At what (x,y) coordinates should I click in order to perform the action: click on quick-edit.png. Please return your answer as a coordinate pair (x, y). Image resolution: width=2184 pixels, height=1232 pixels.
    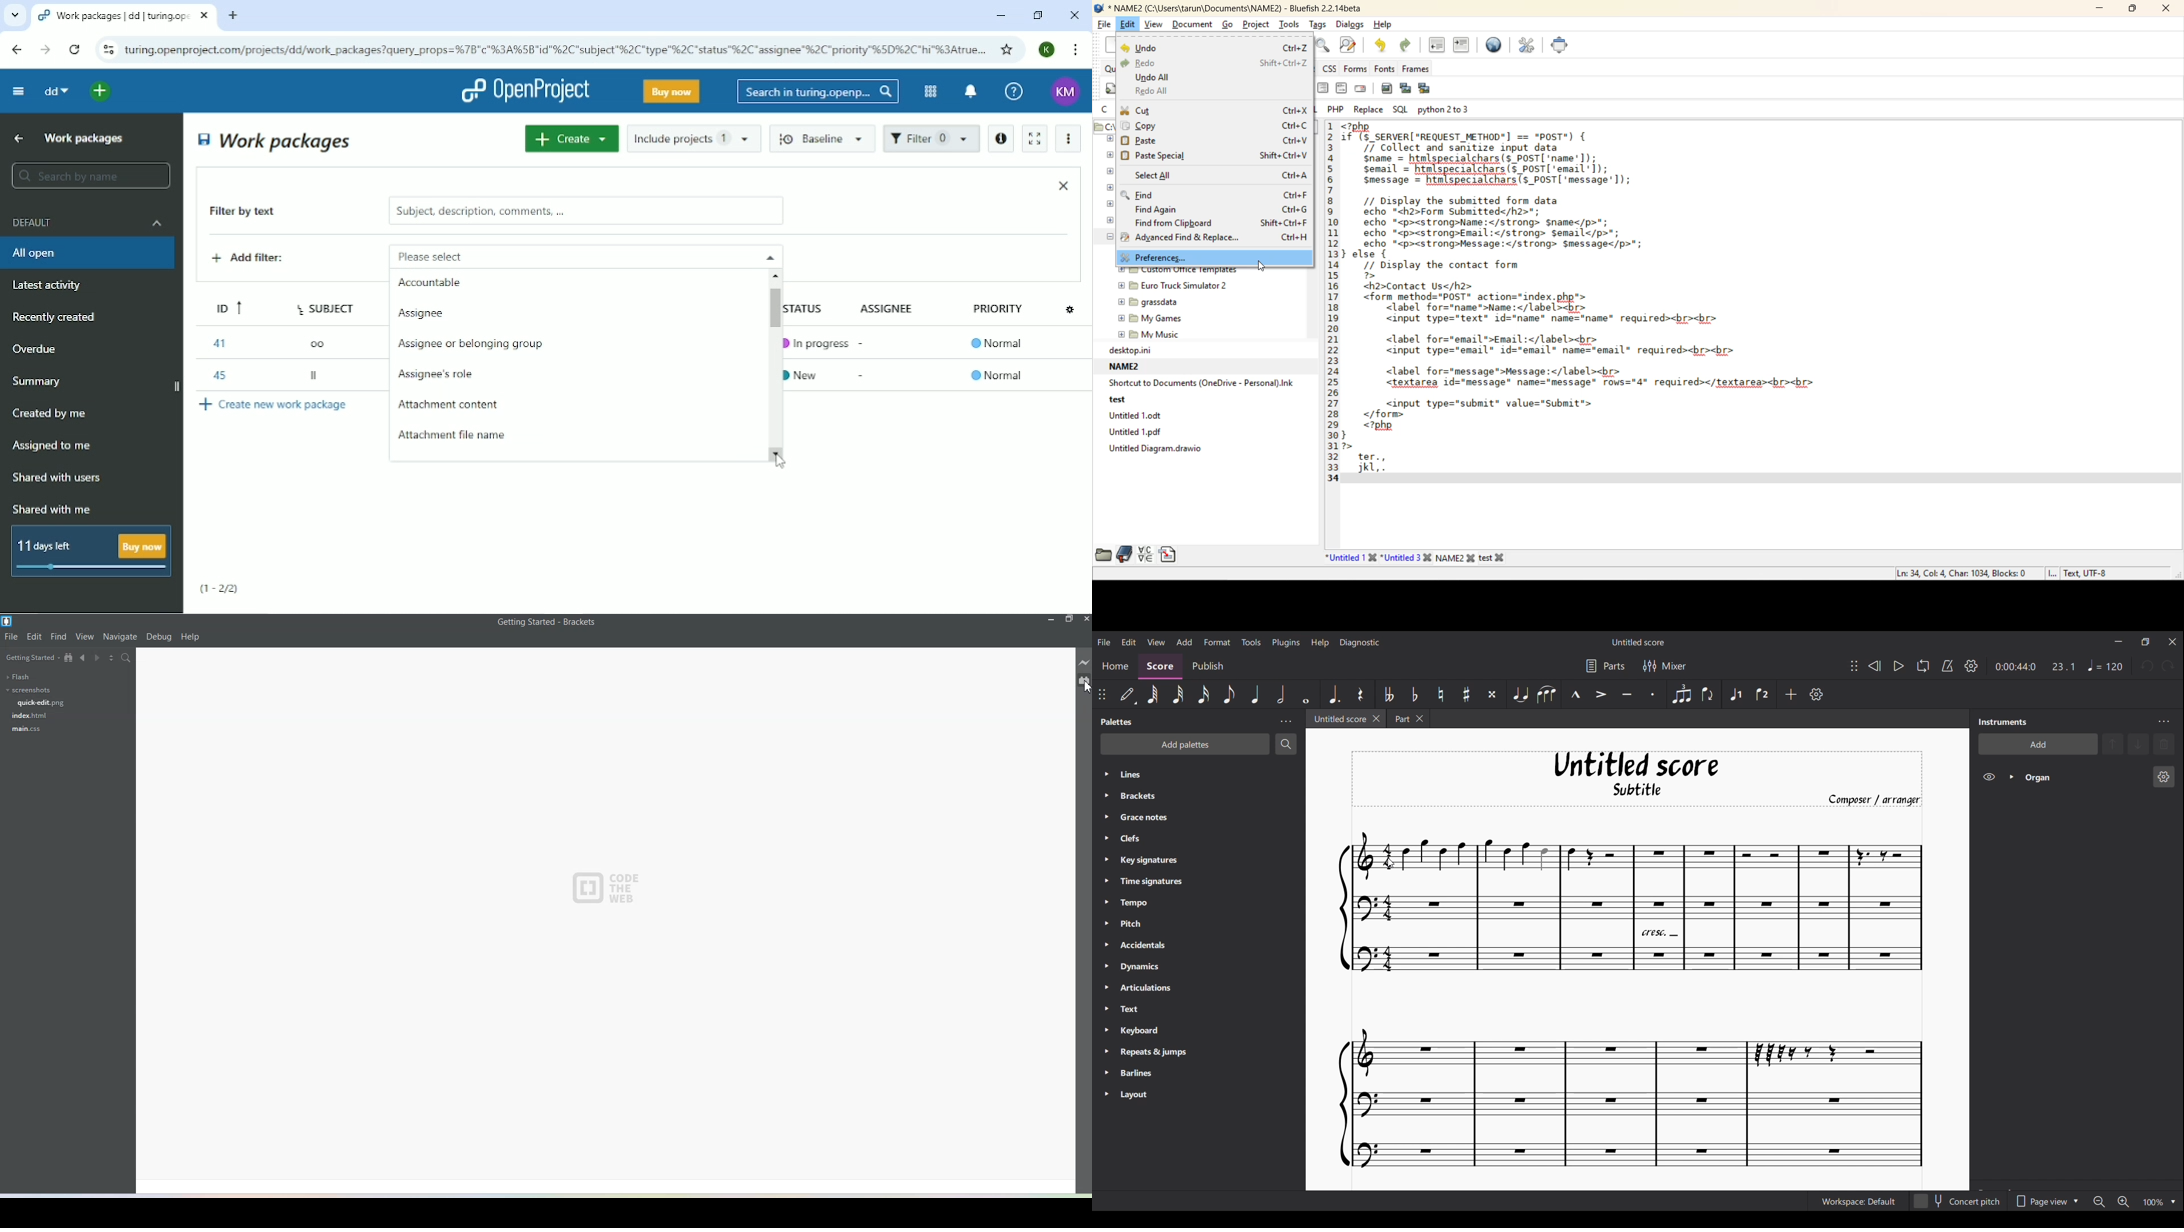
    Looking at the image, I should click on (42, 703).